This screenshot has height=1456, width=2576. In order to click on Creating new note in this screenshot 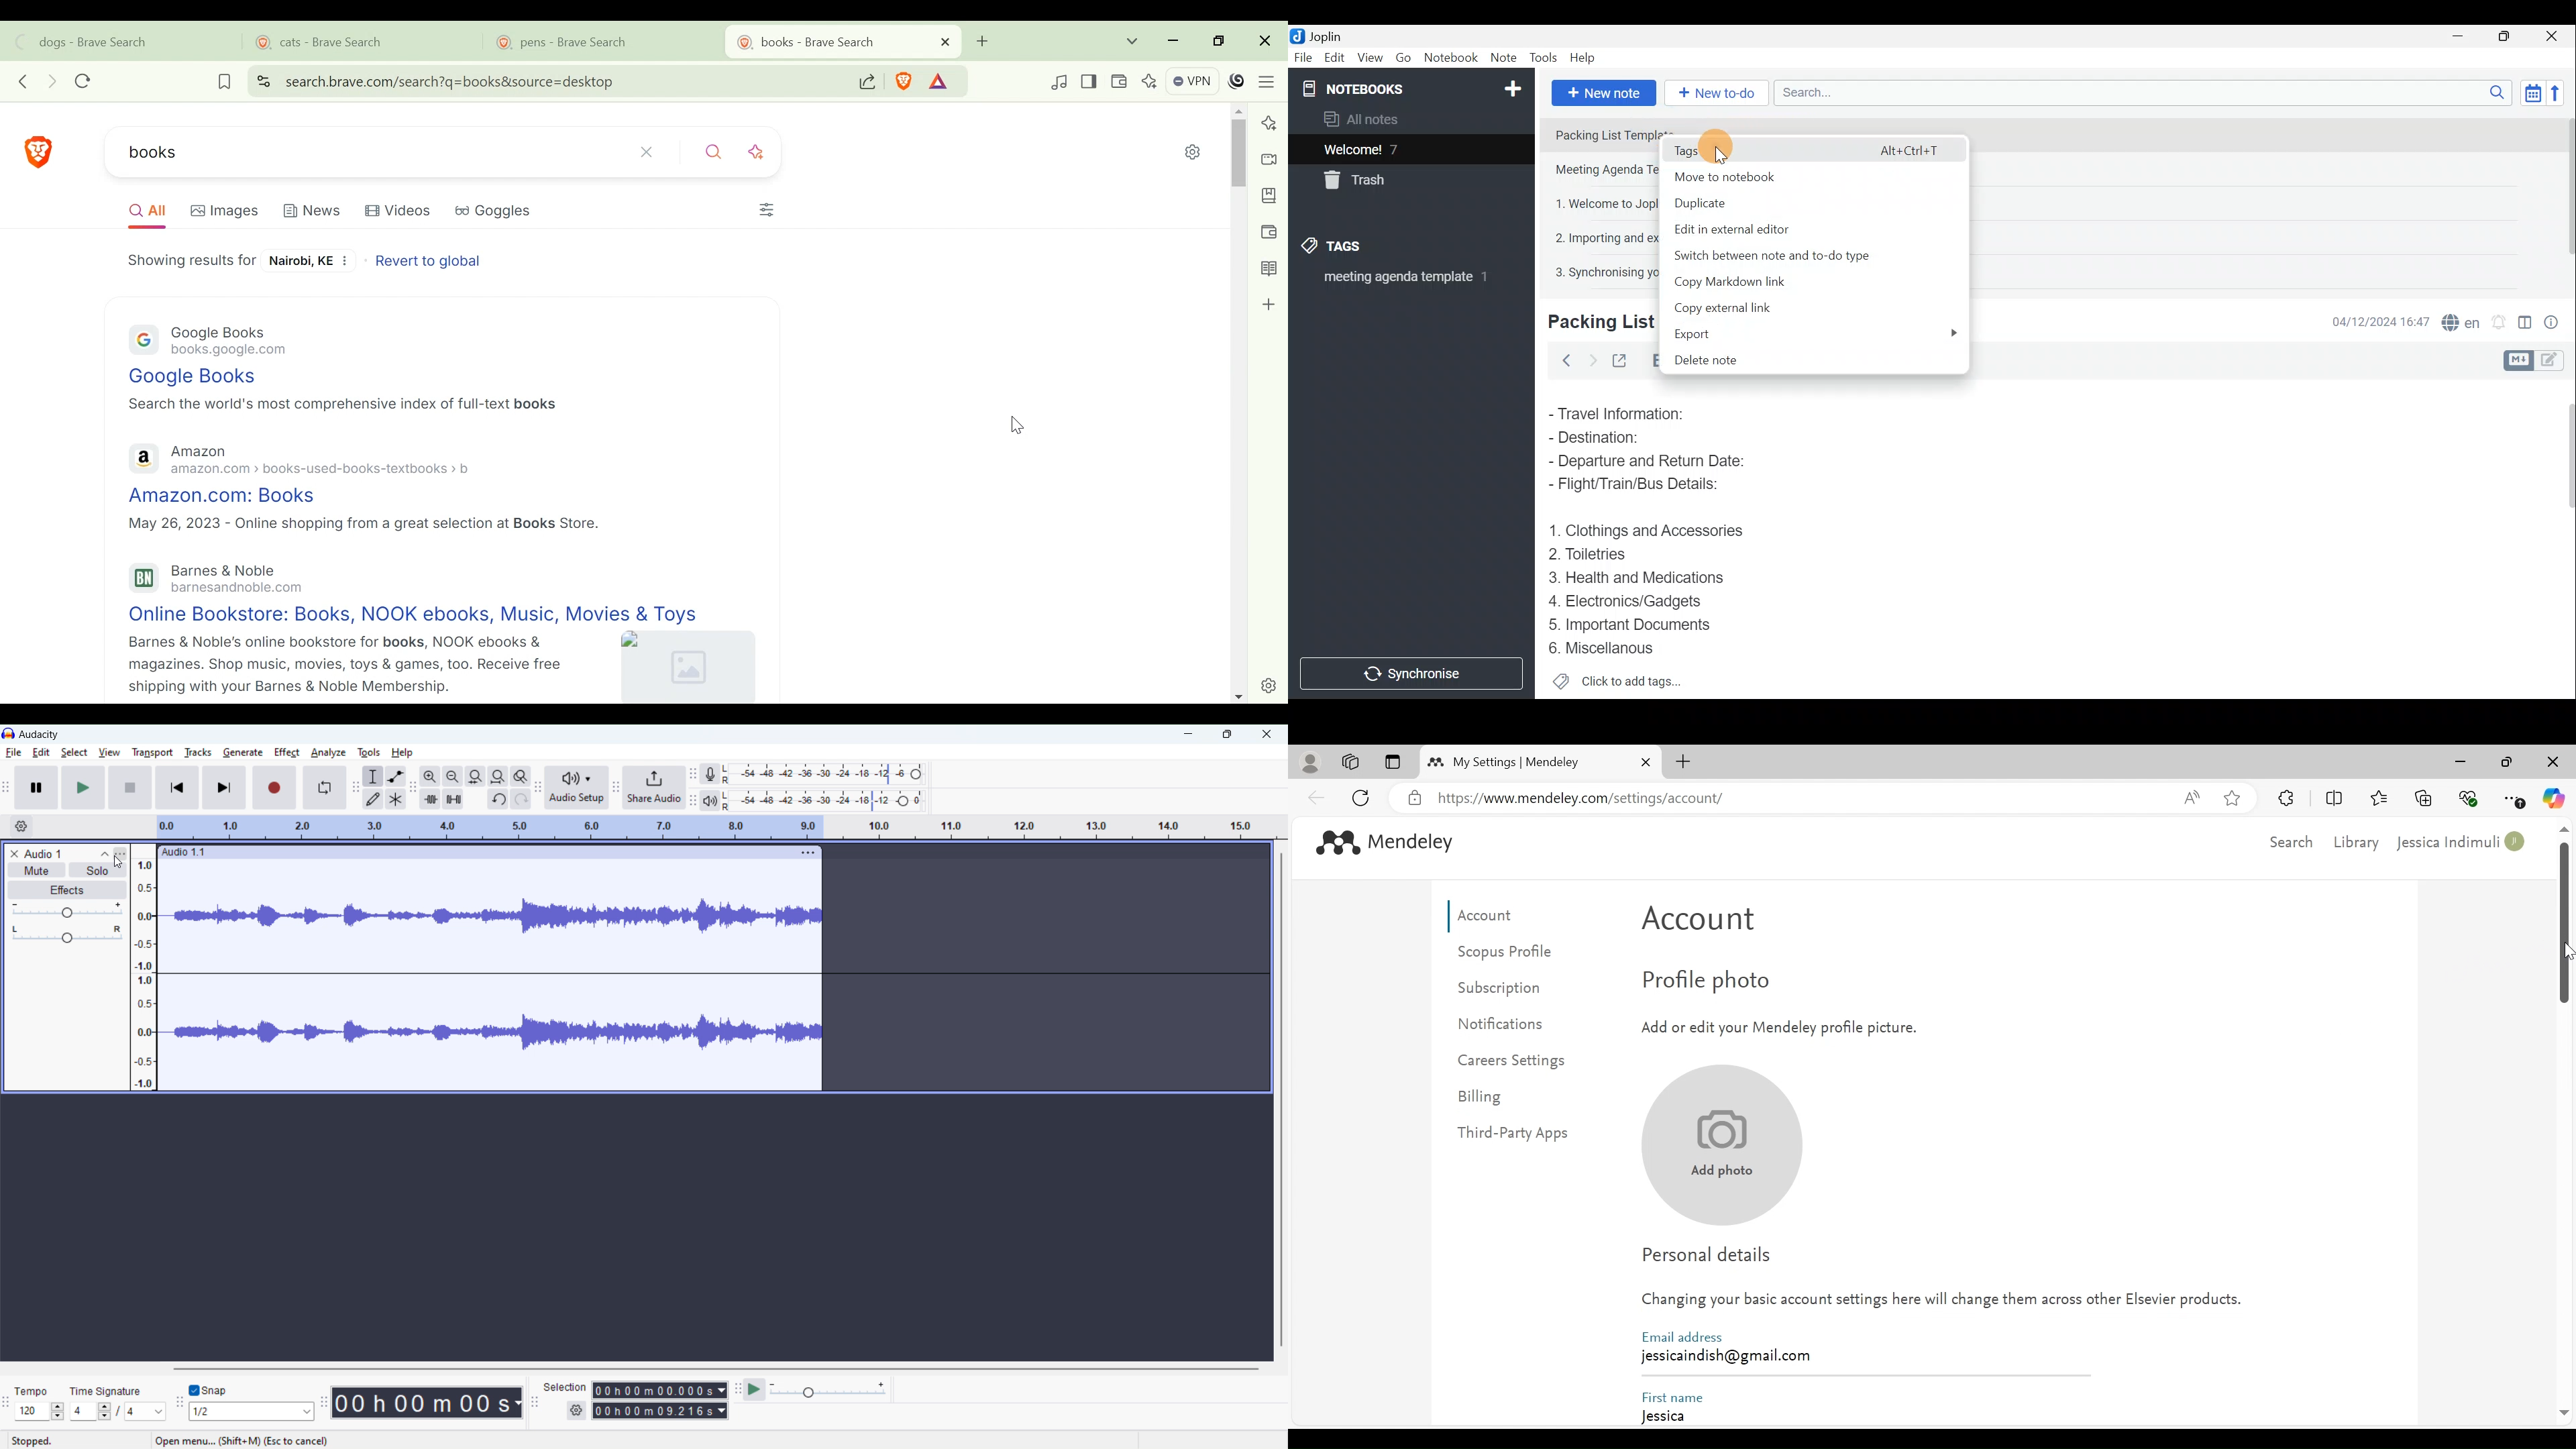, I will do `click(1593, 323)`.